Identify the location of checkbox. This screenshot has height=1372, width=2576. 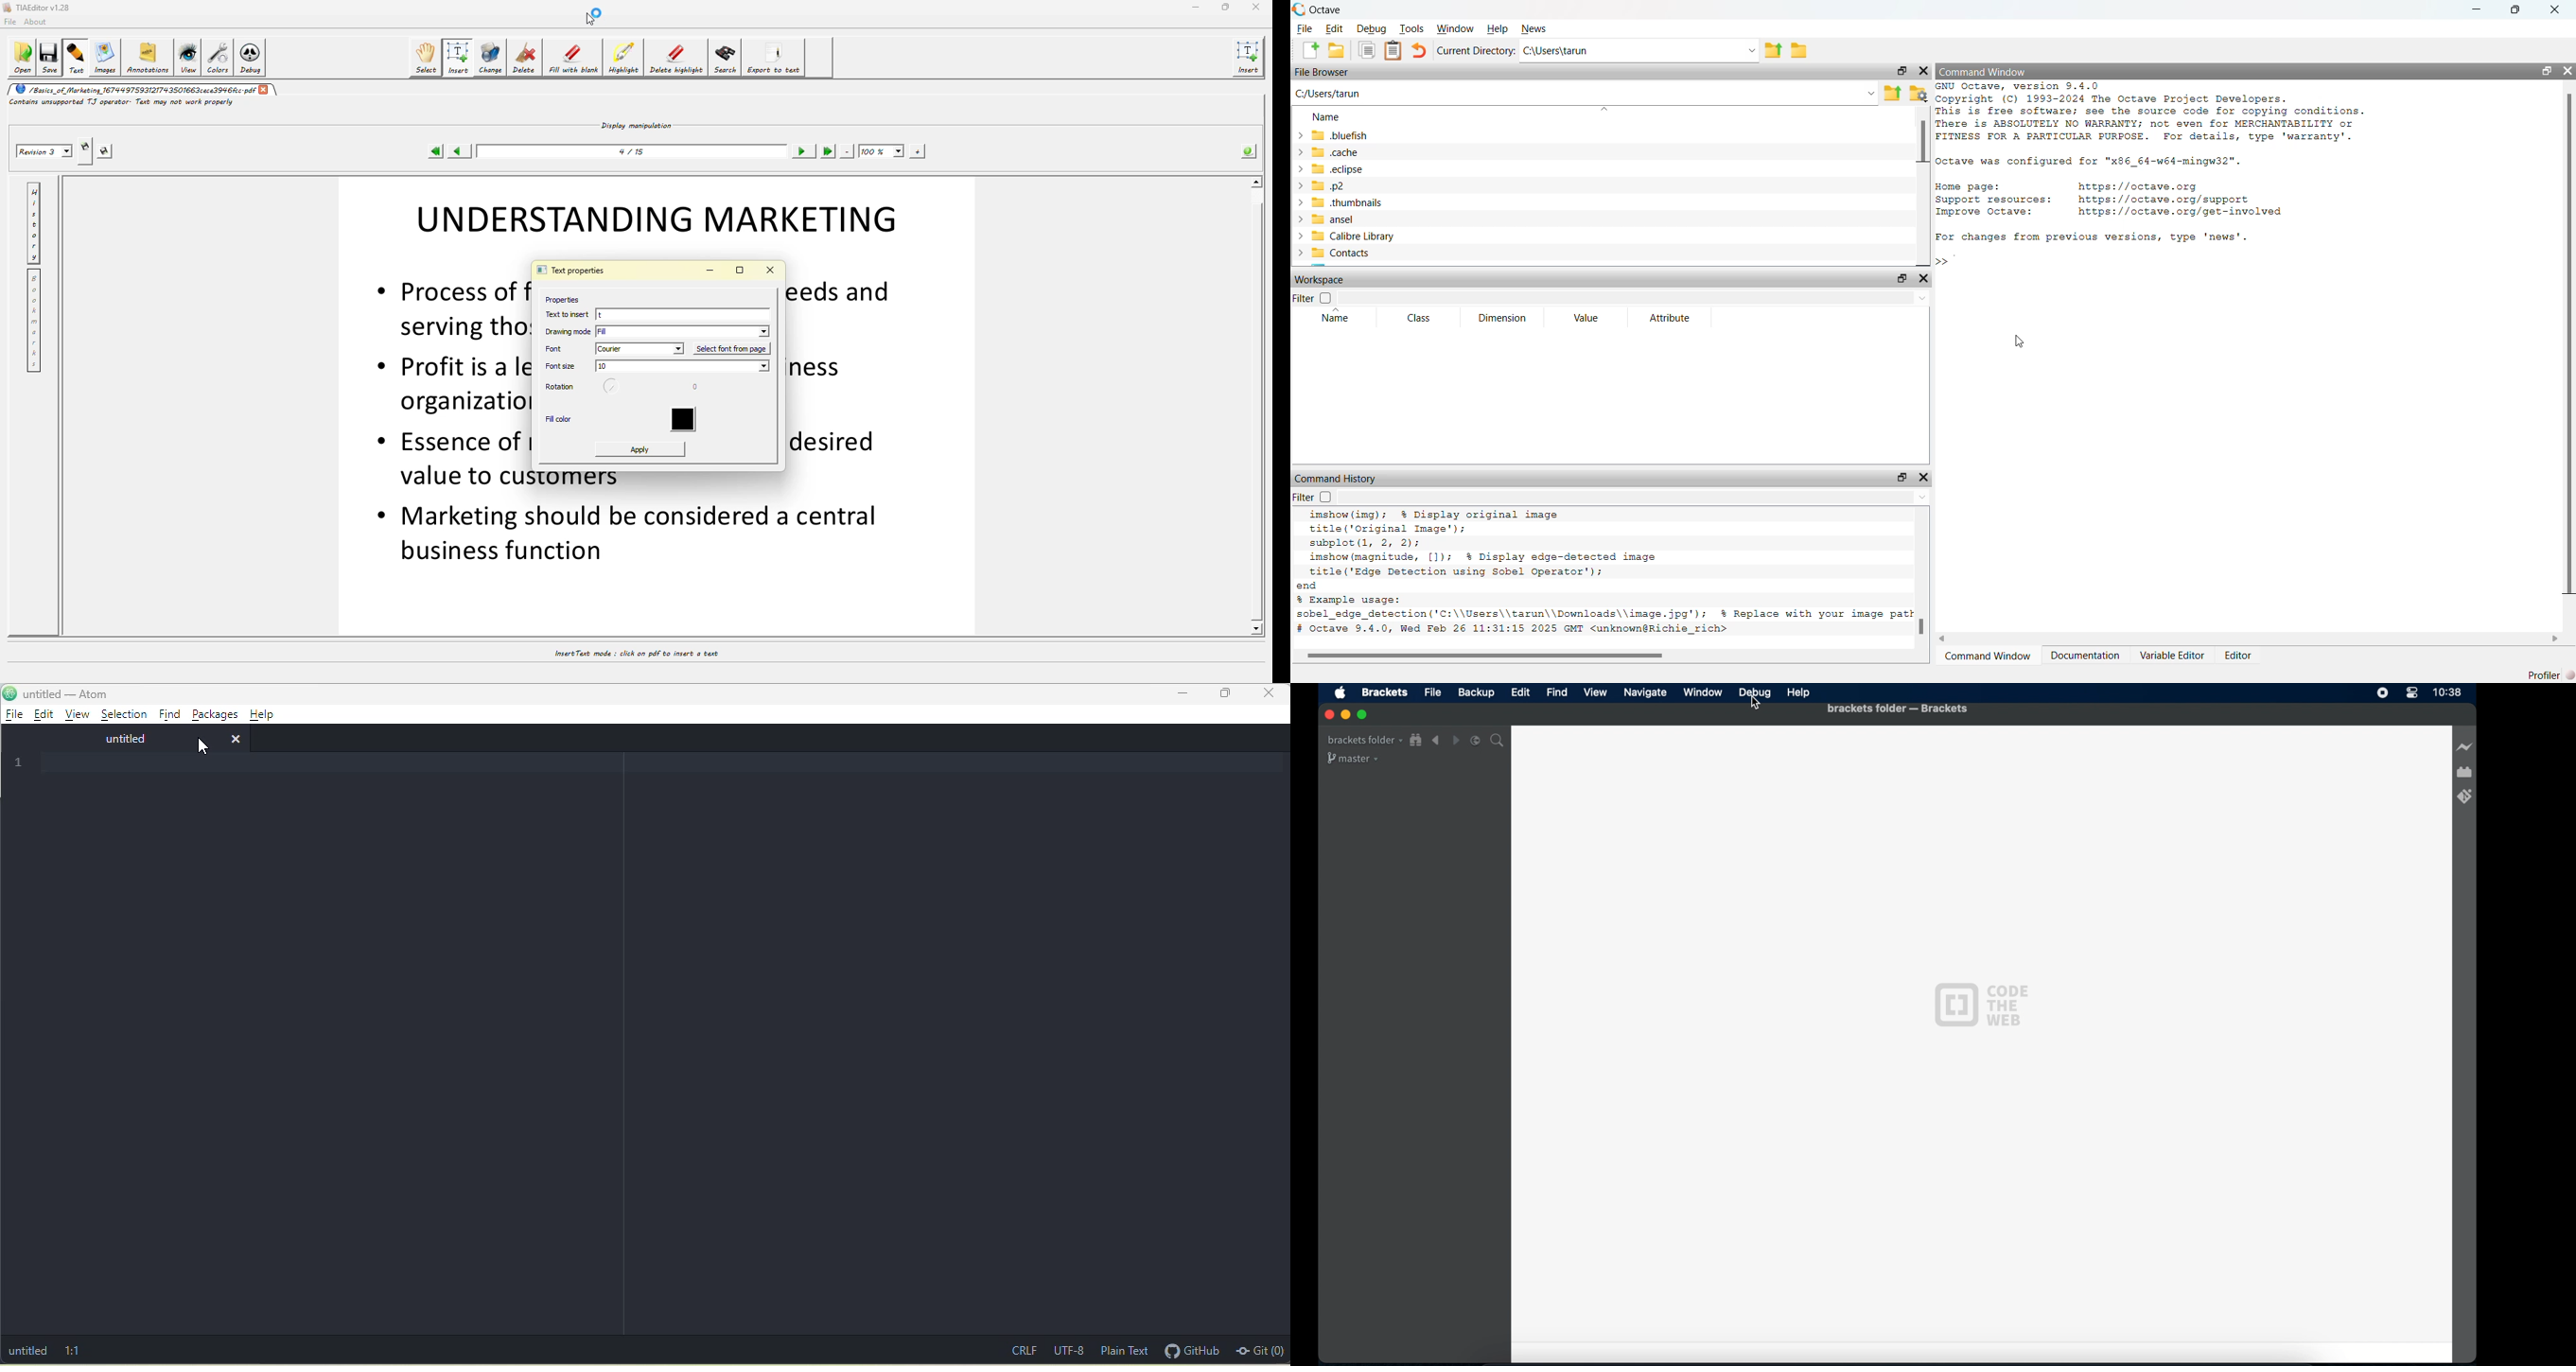
(1328, 498).